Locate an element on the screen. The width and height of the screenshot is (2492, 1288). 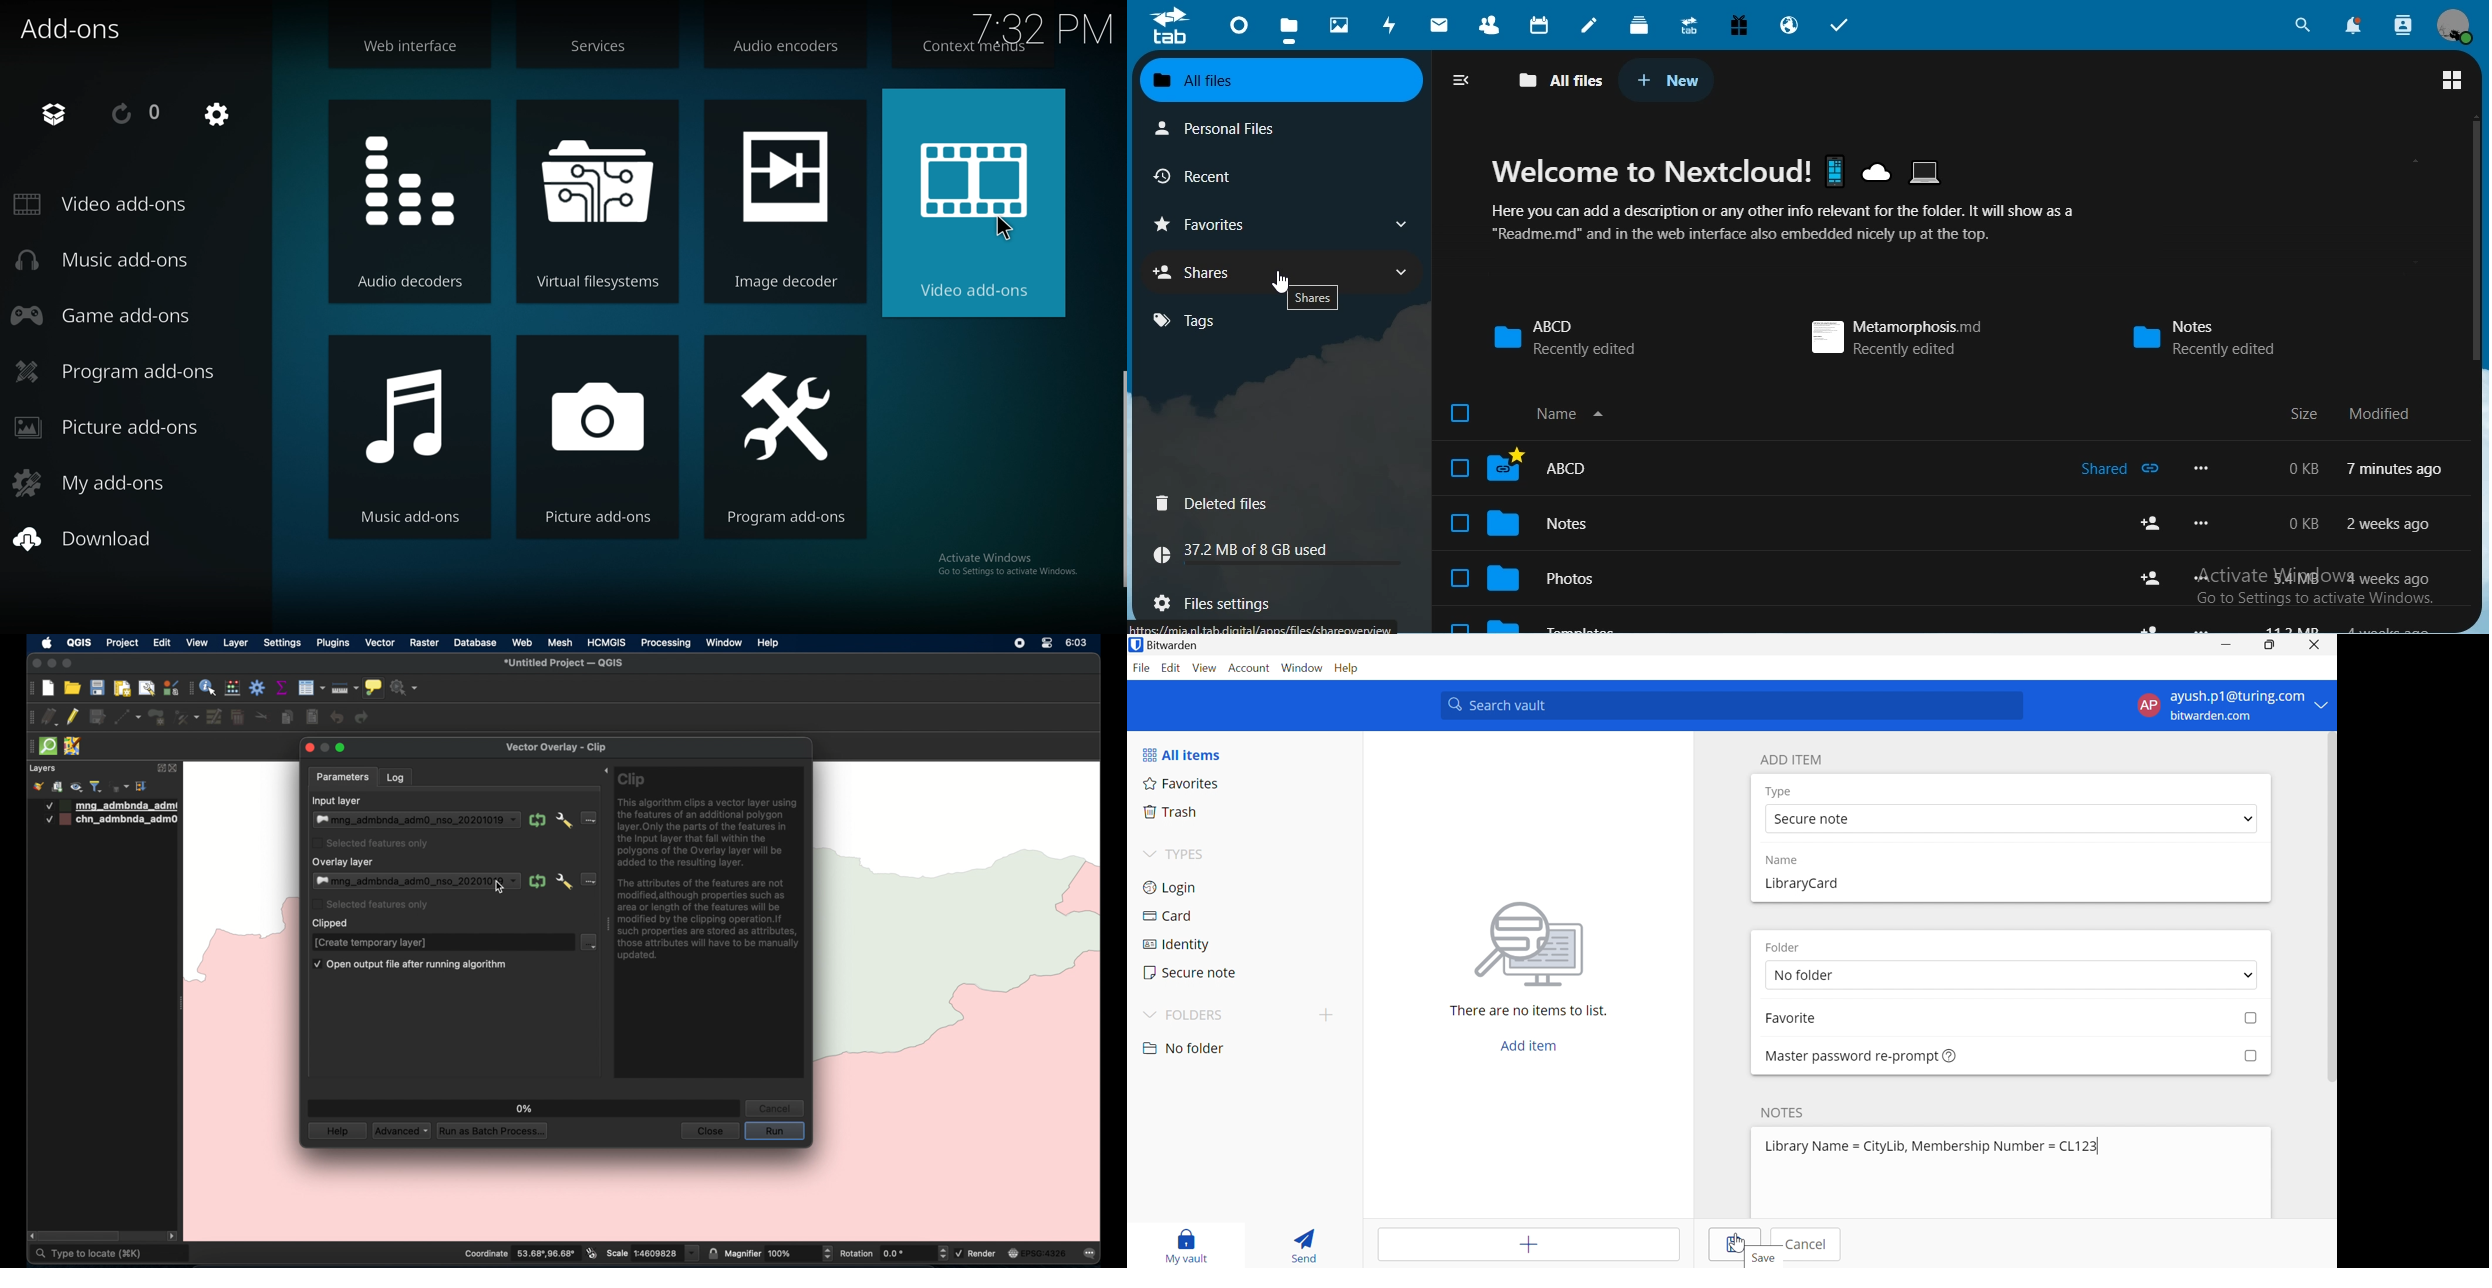
notes is located at coordinates (1590, 25).